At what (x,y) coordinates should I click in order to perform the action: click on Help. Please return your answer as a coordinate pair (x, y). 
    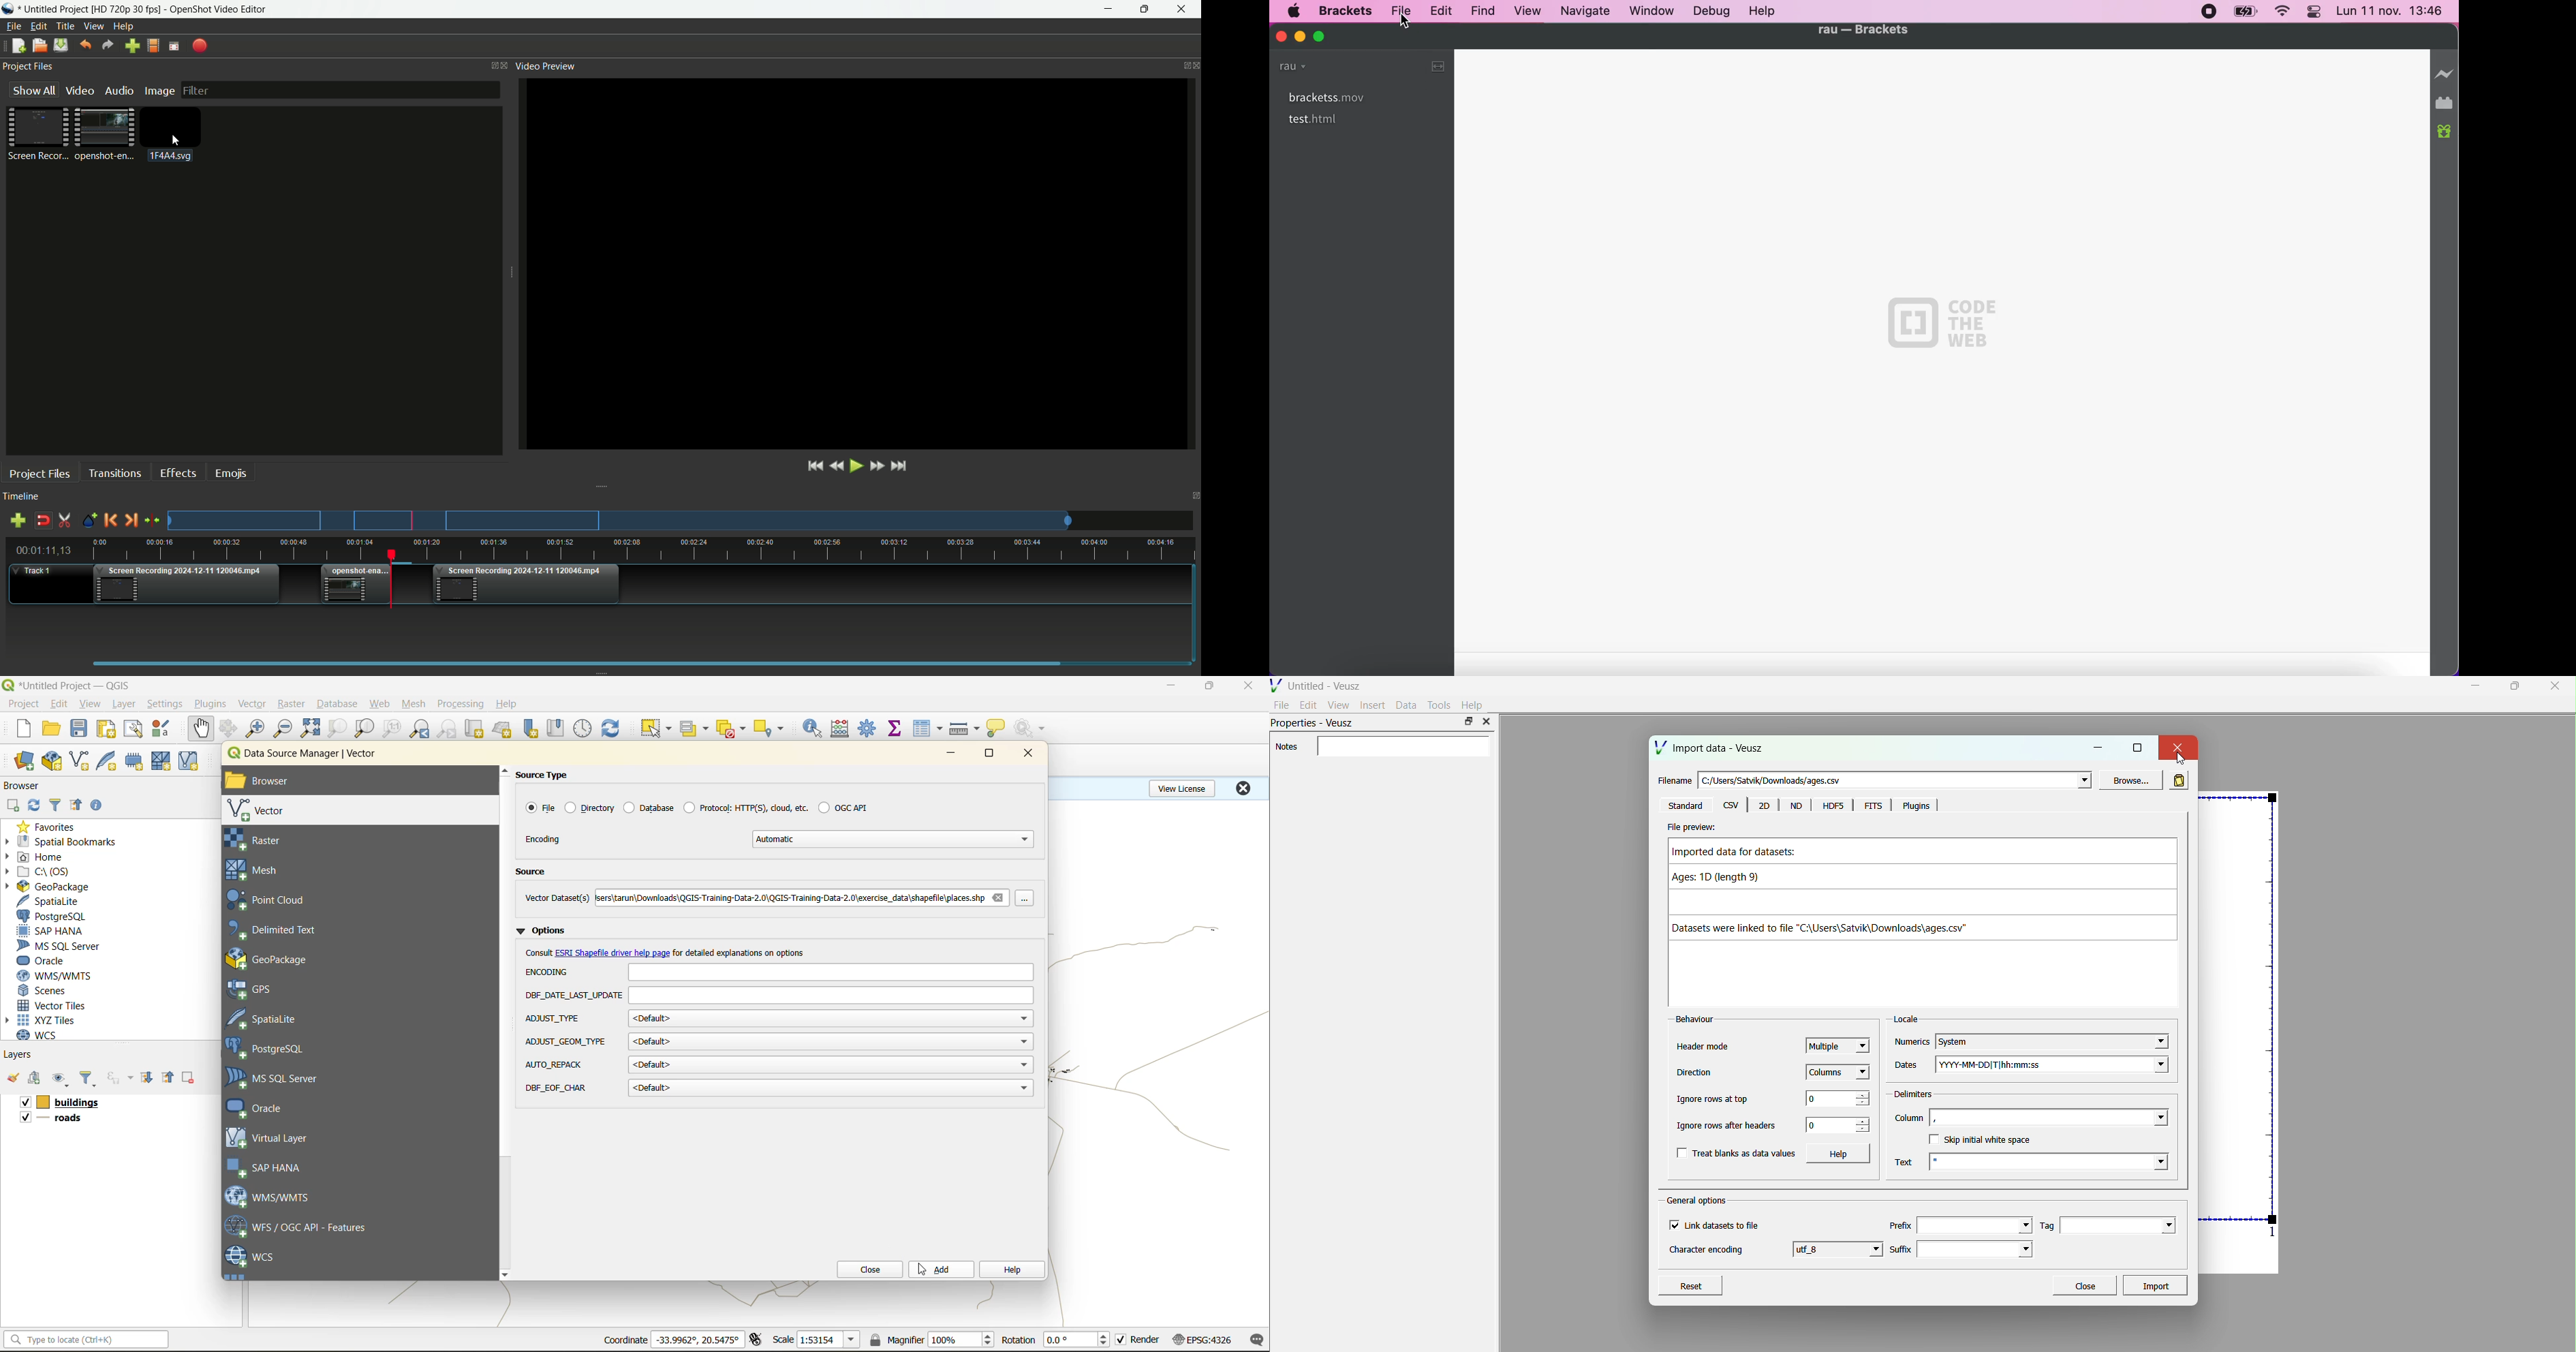
    Looking at the image, I should click on (1838, 1154).